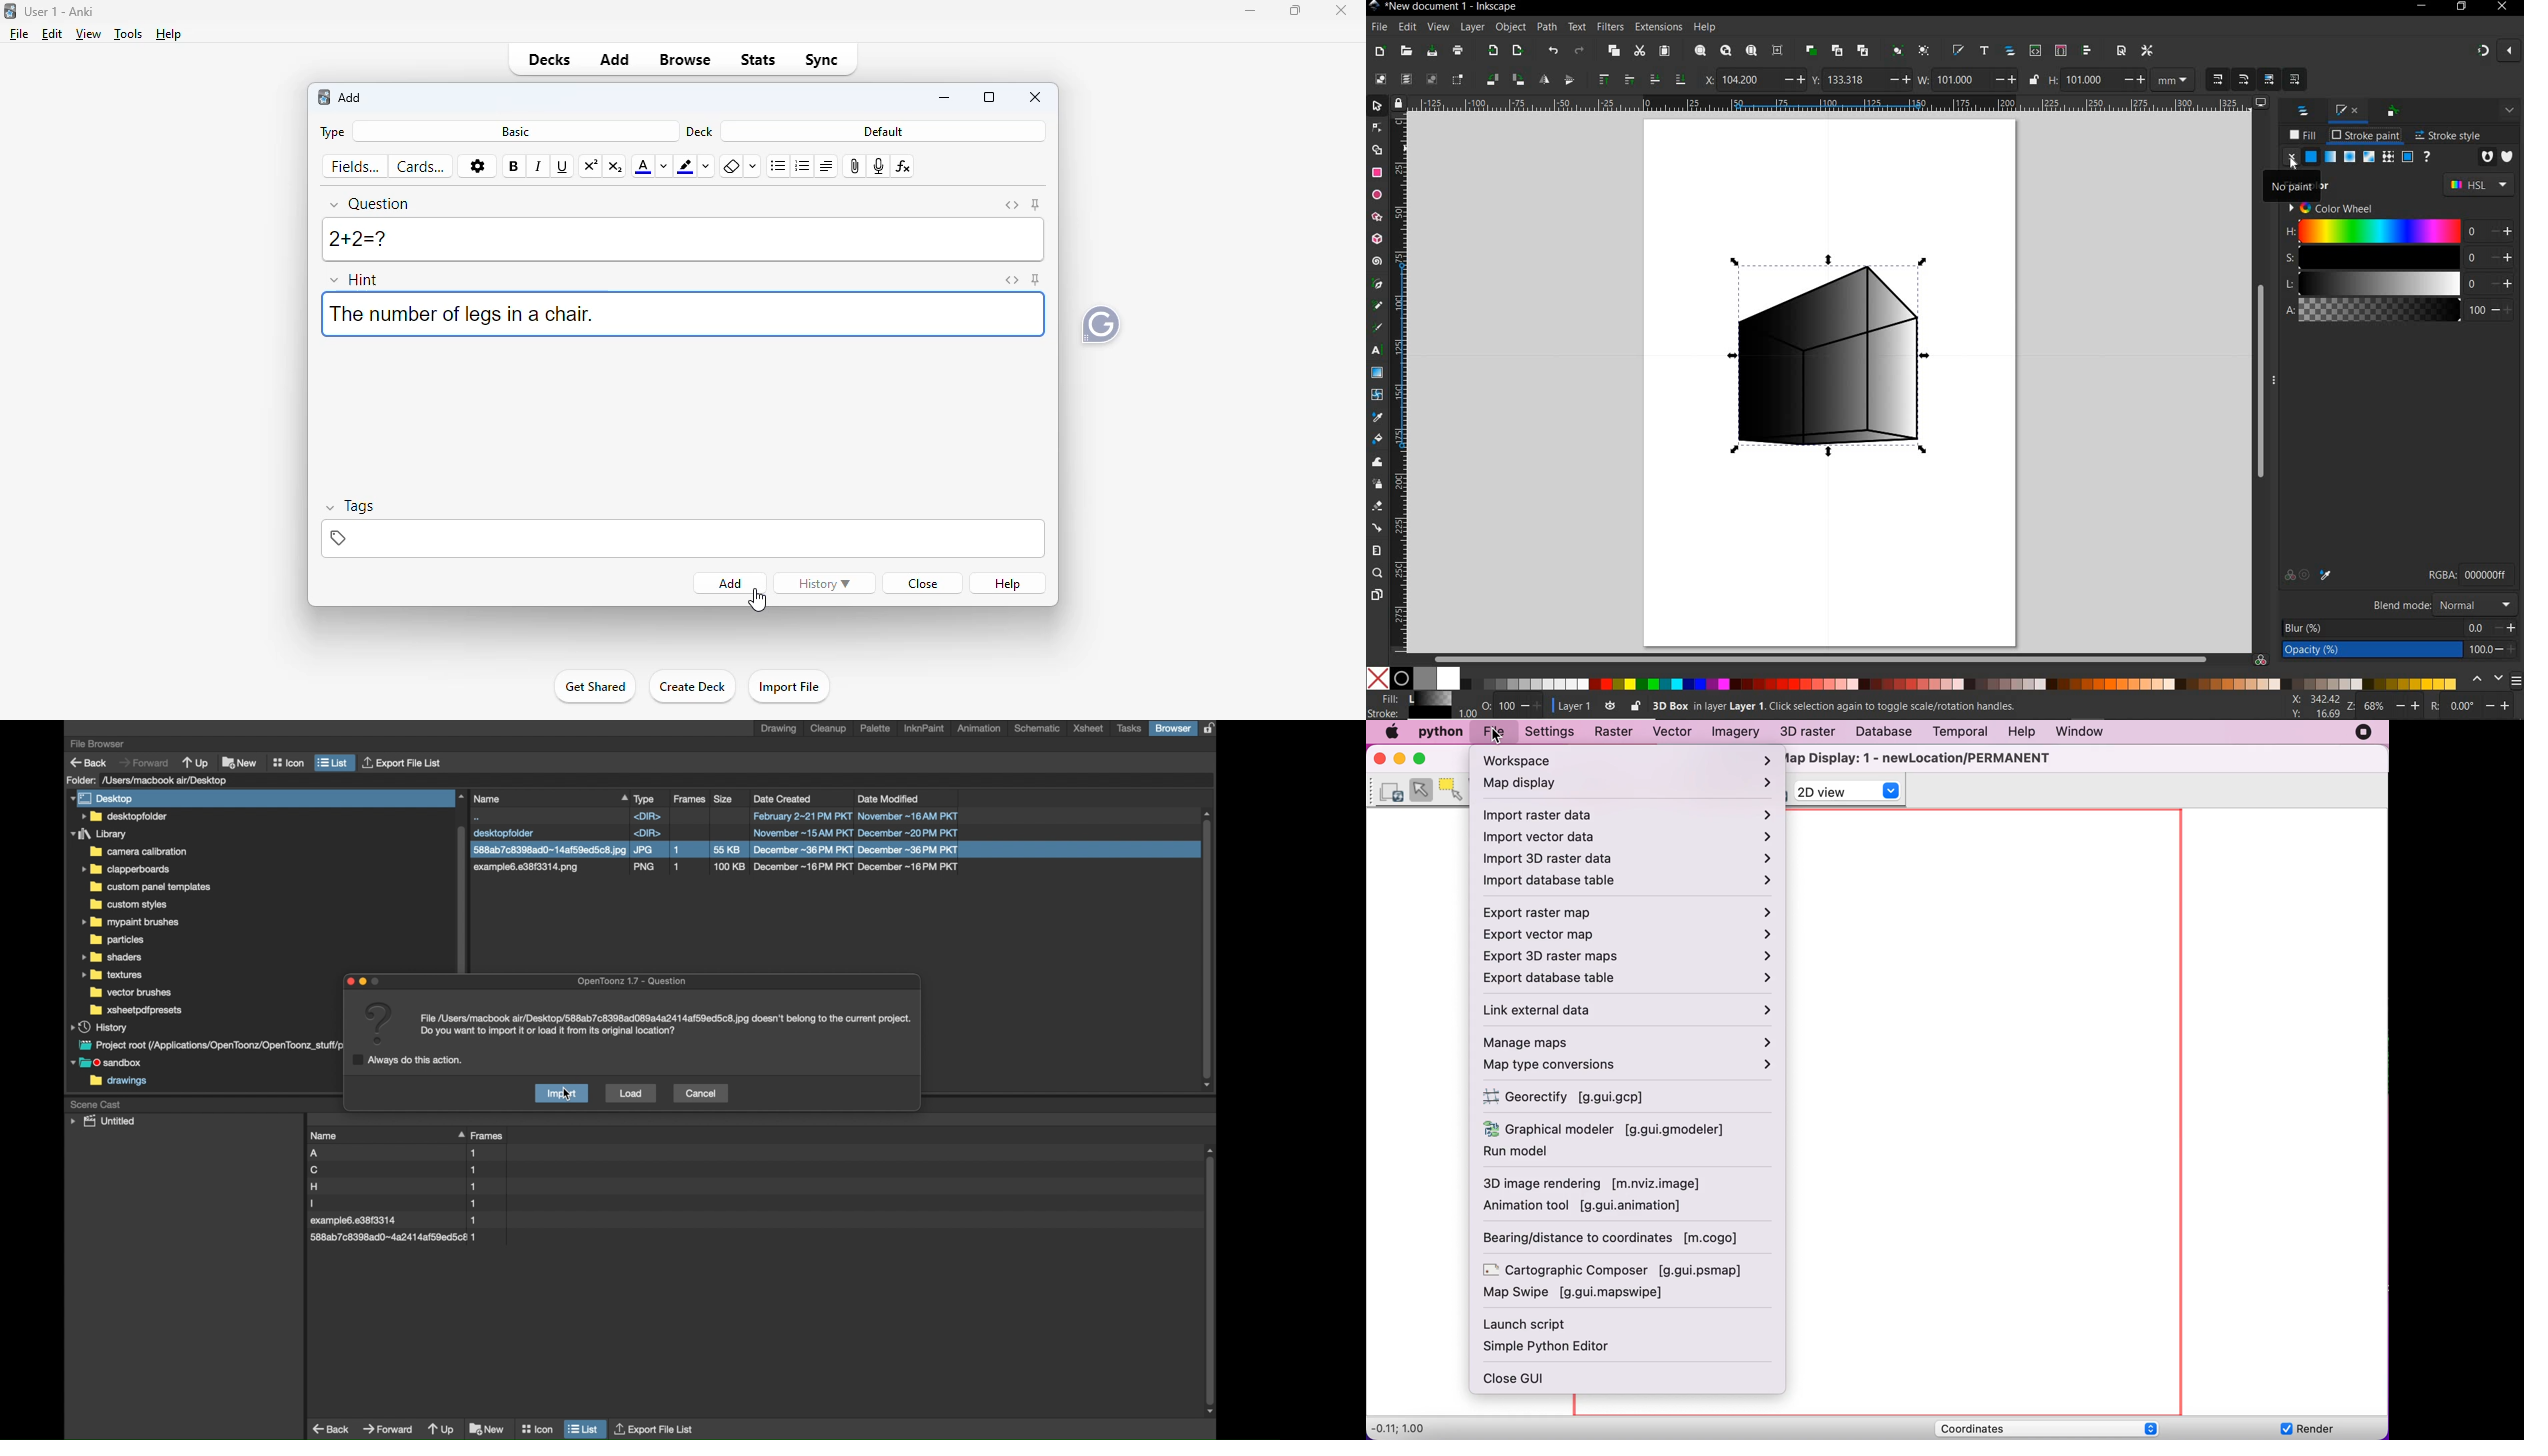  Describe the element at coordinates (353, 279) in the screenshot. I see `hint` at that location.